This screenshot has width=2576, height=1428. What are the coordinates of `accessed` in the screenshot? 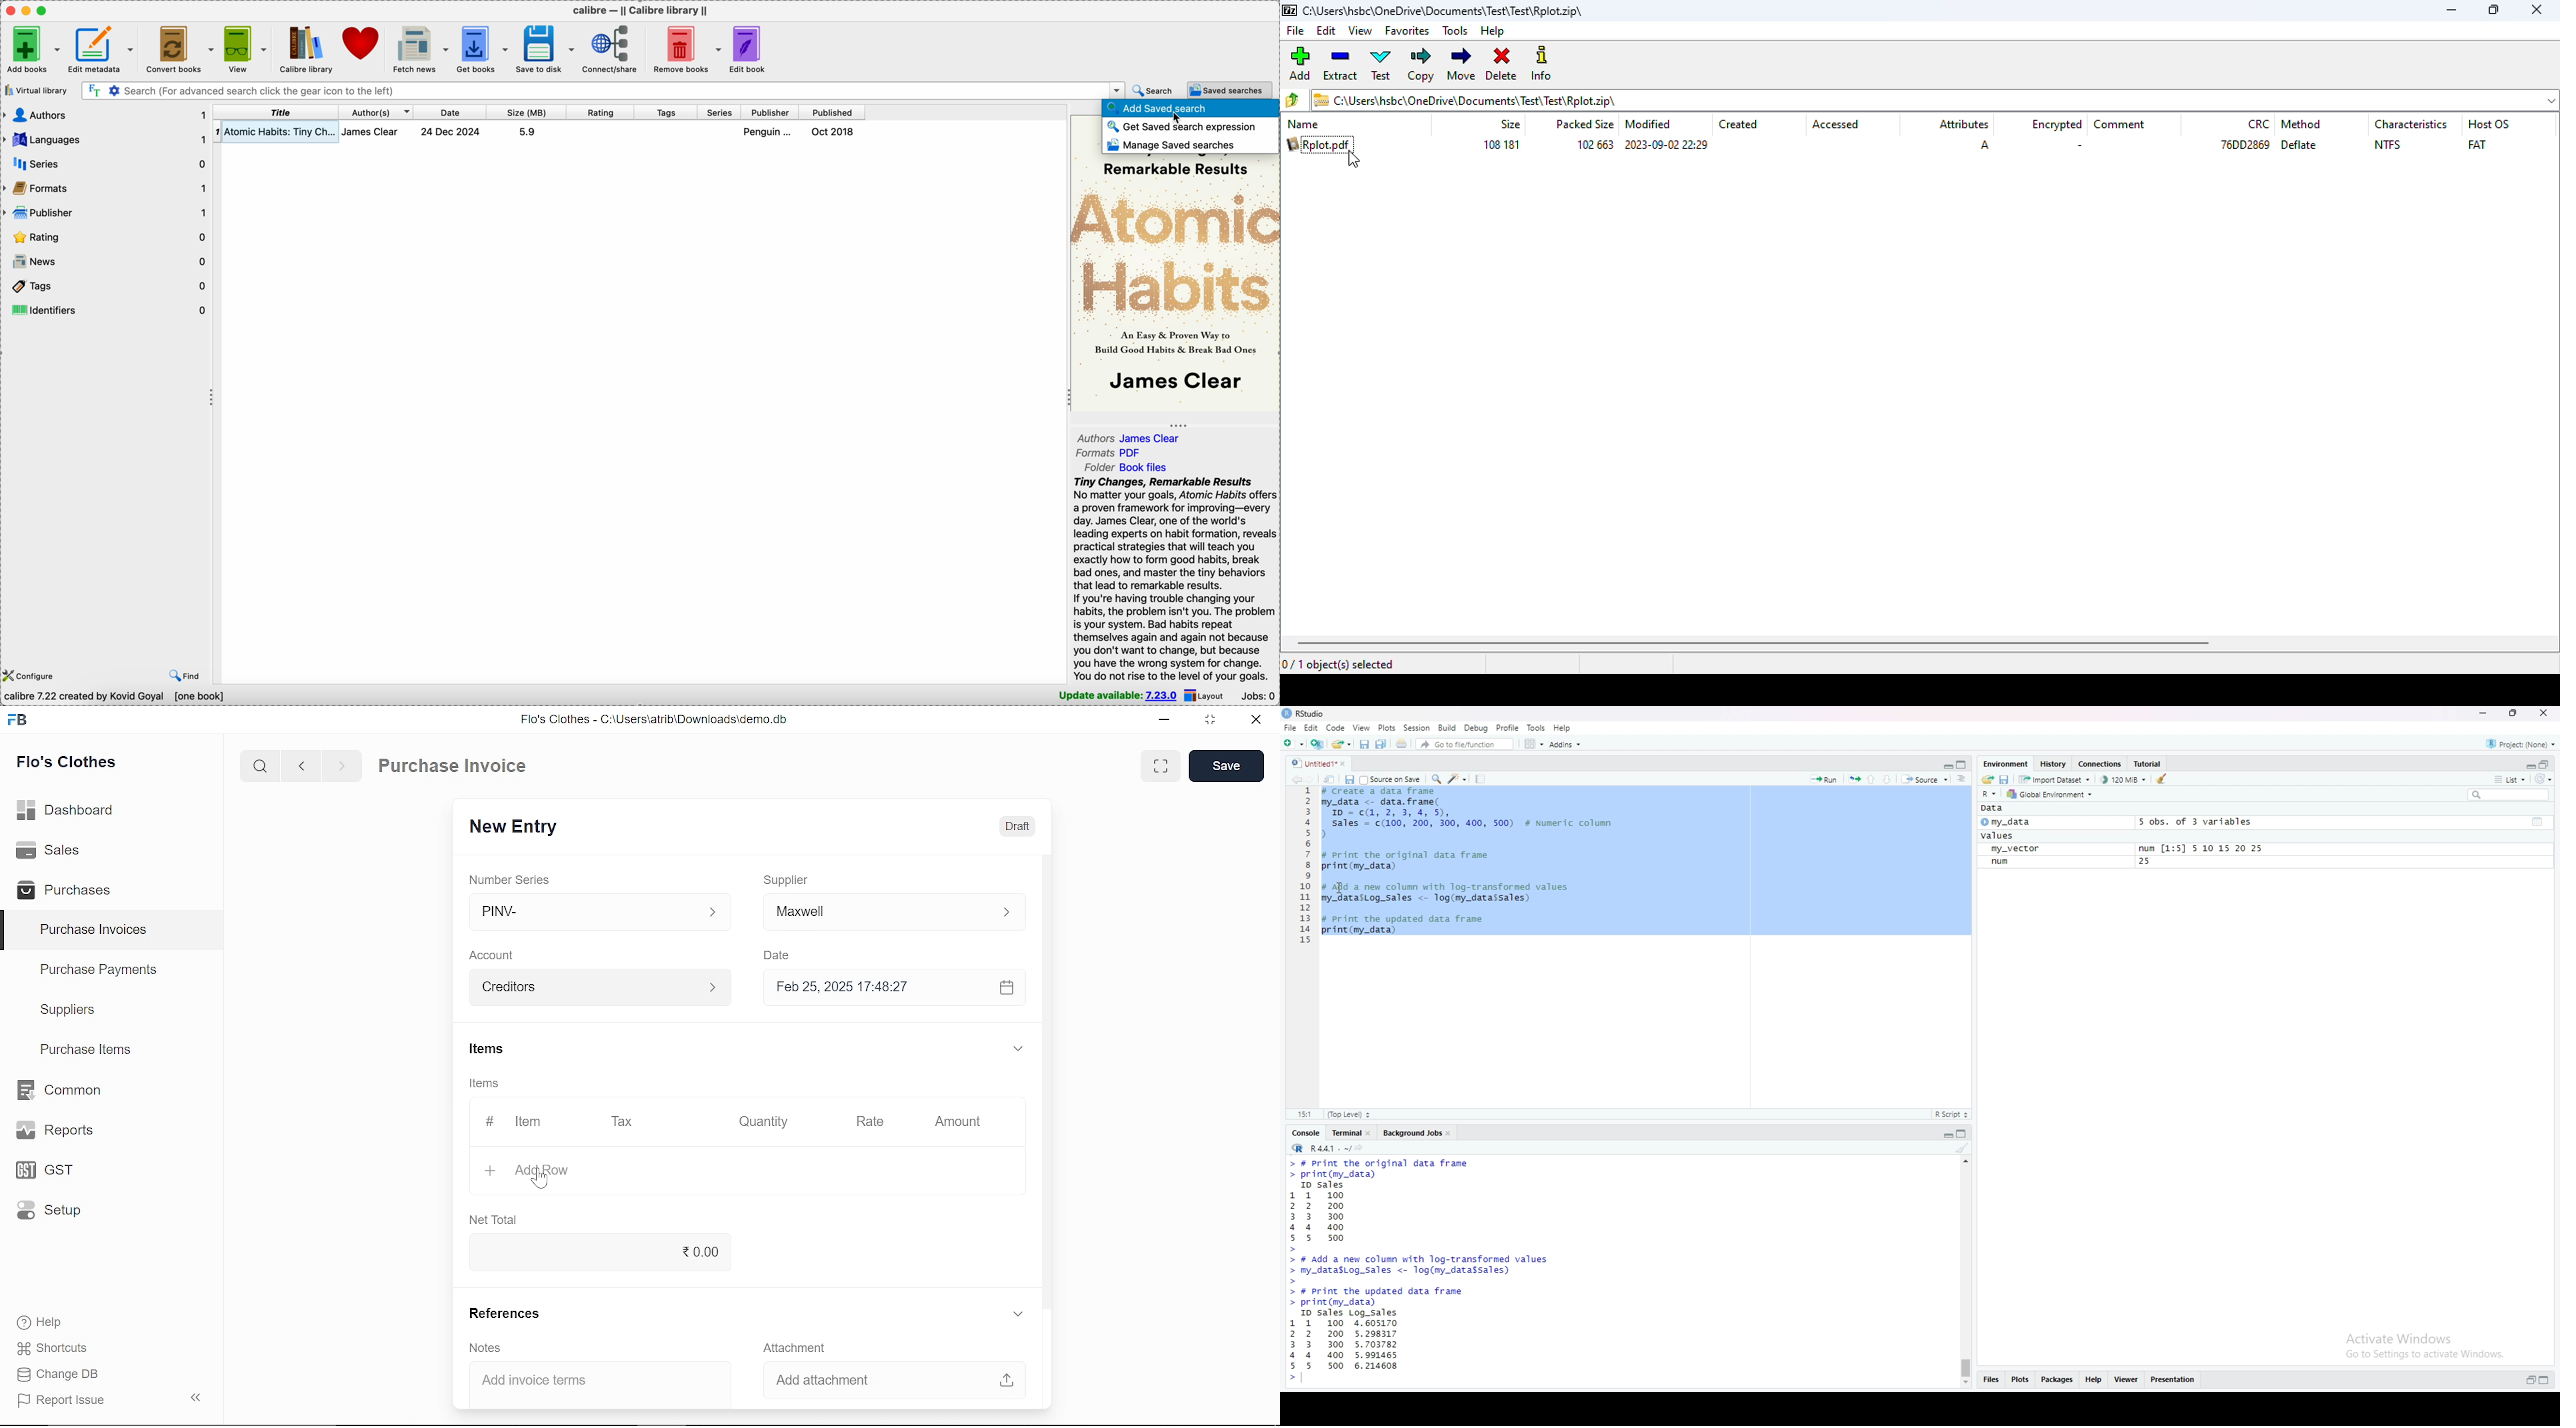 It's located at (1836, 125).